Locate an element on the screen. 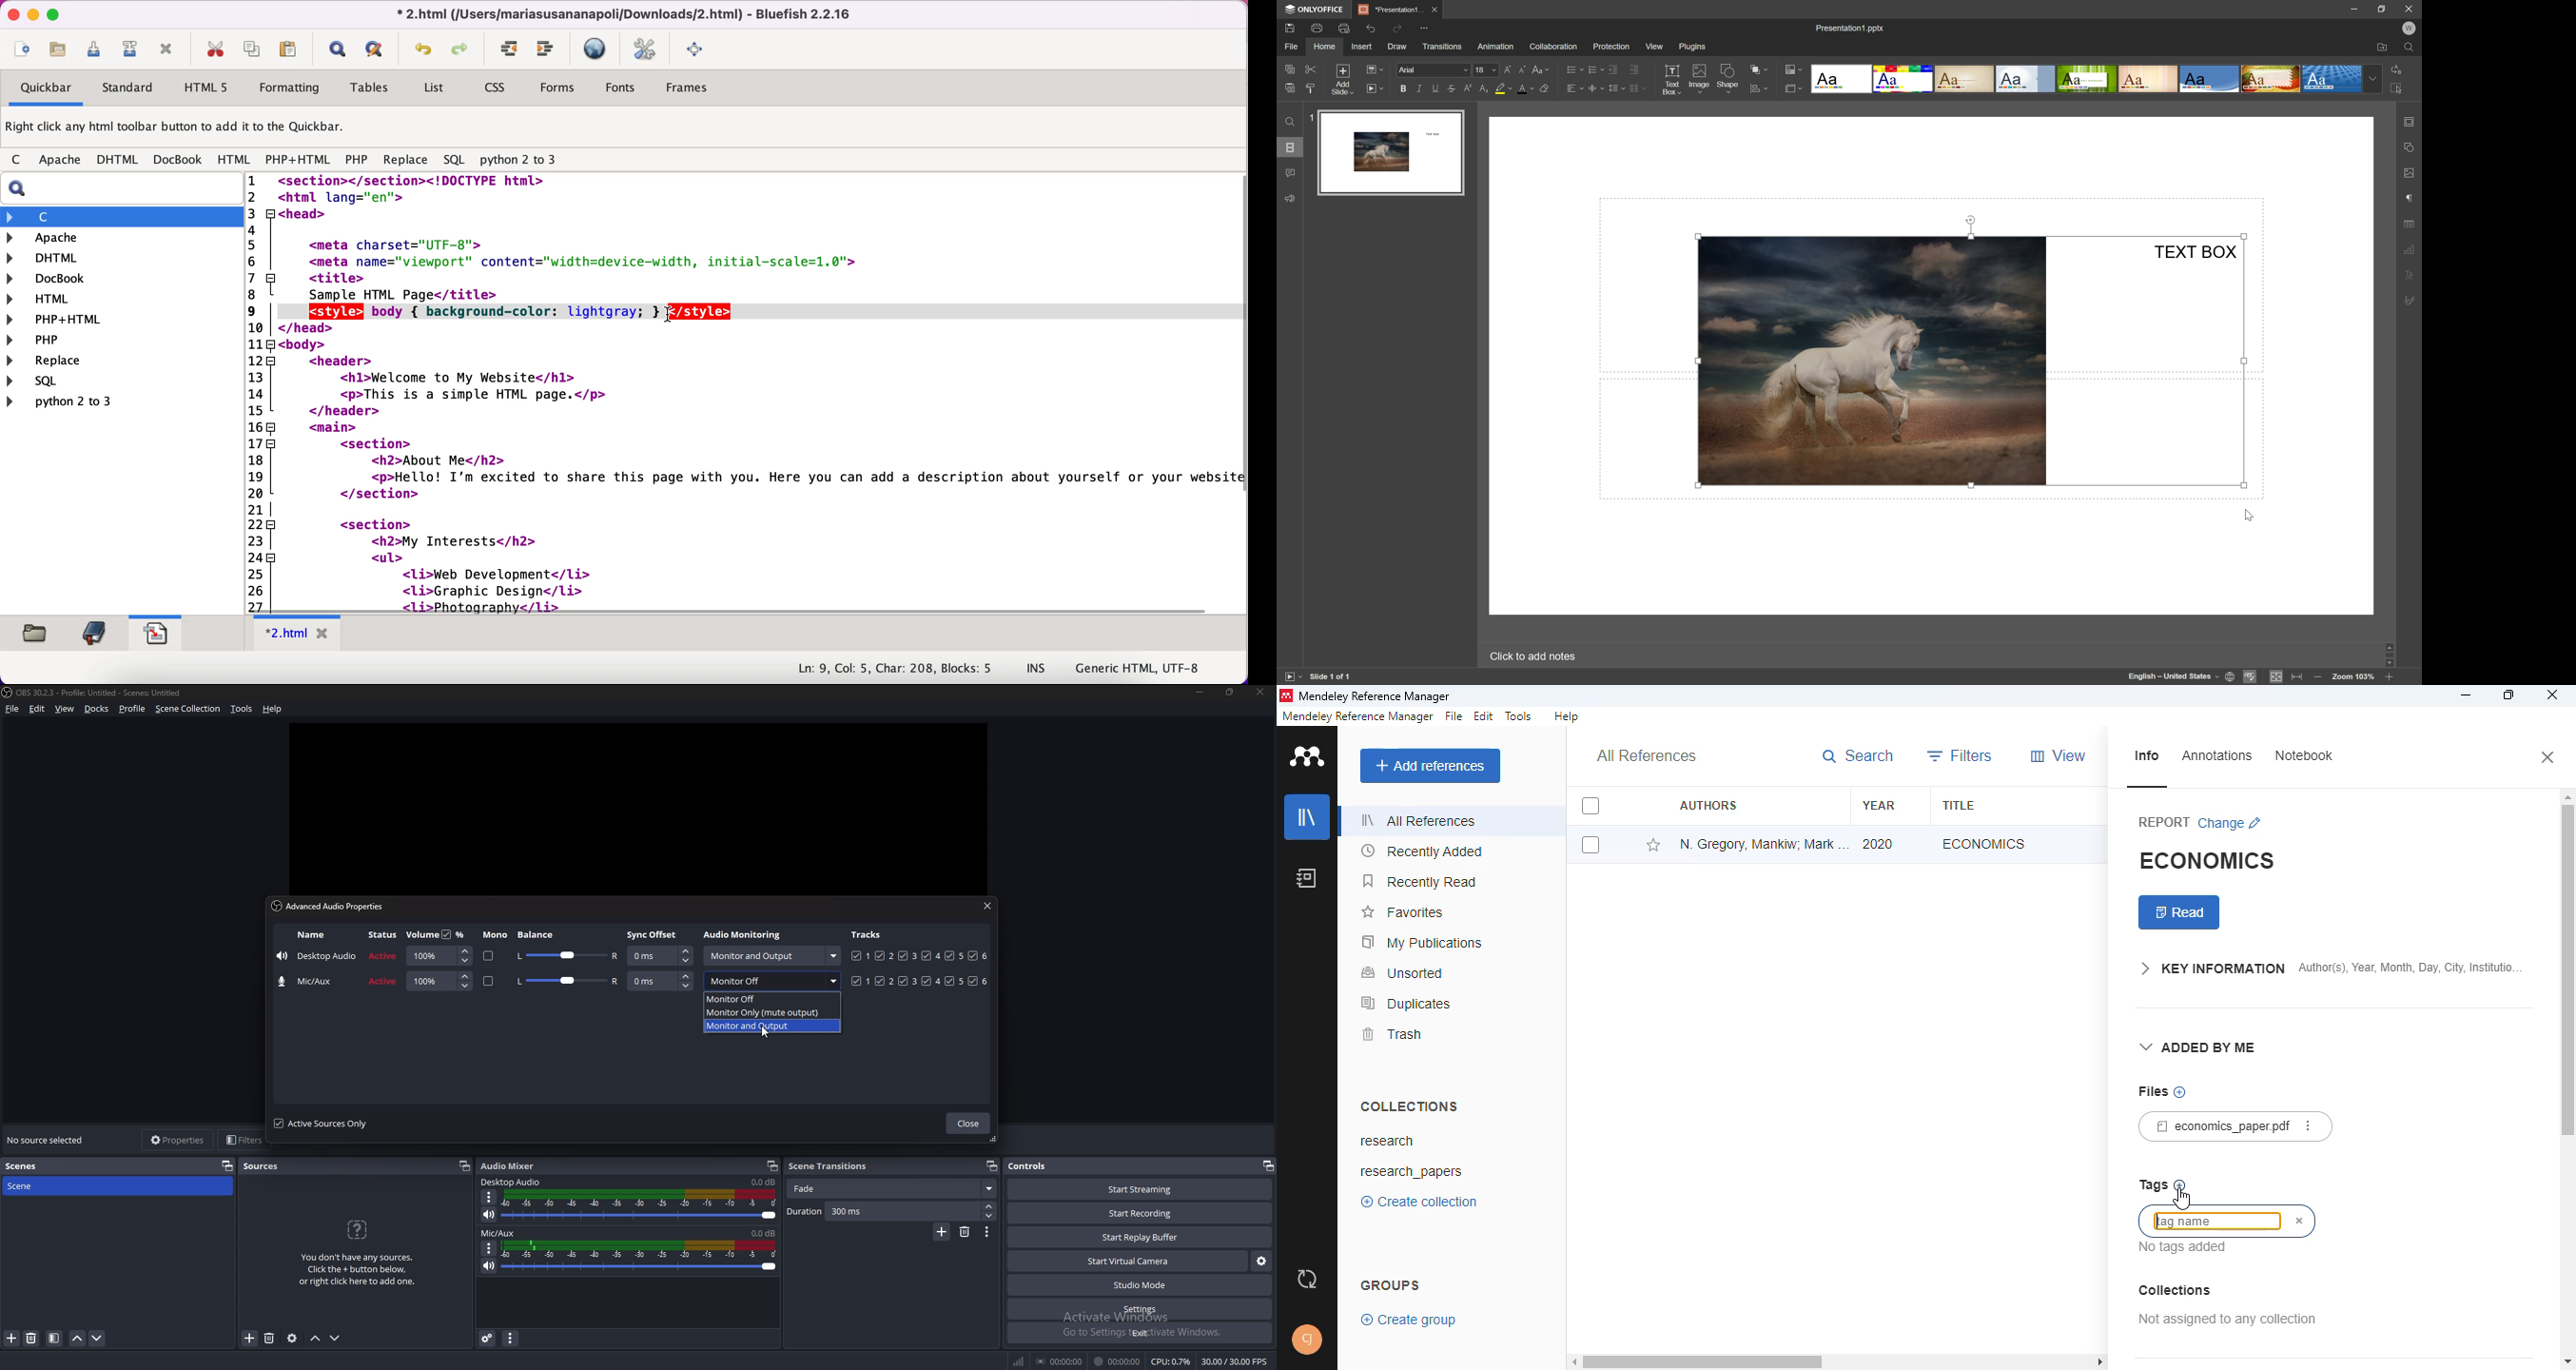 The height and width of the screenshot is (1372, 2576). fit to width is located at coordinates (2299, 676).